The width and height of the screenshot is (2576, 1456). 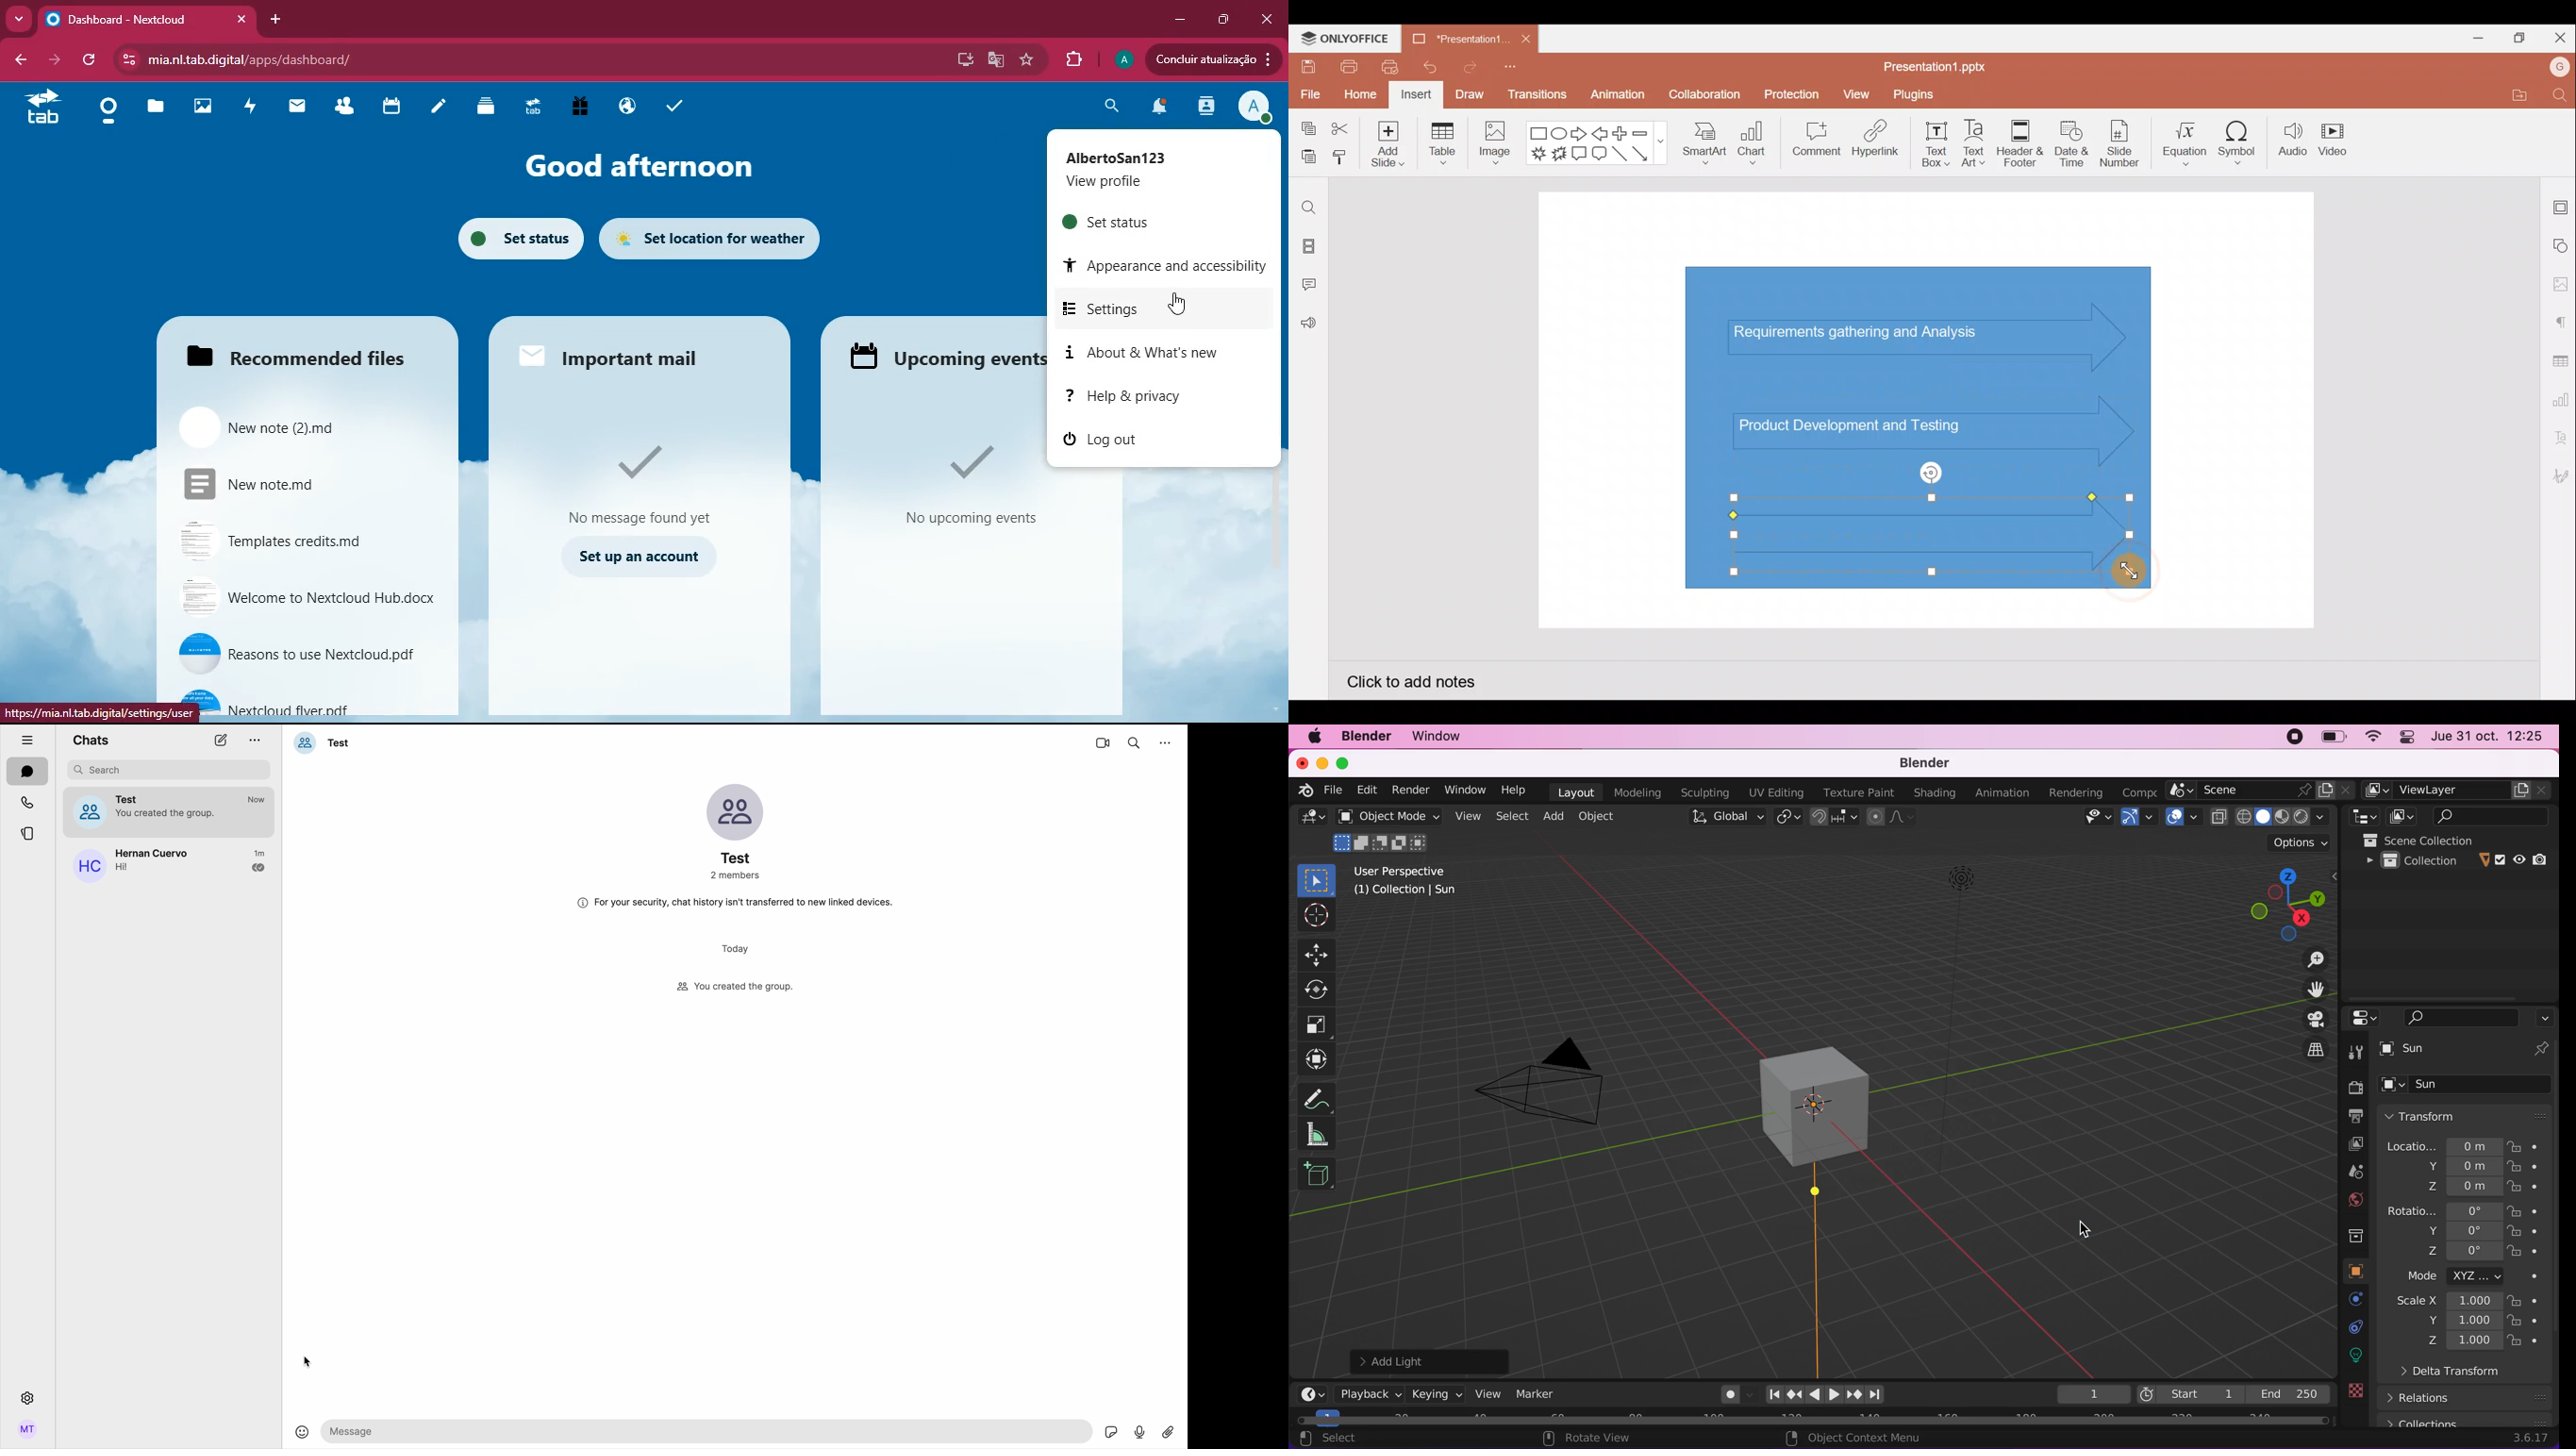 What do you see at coordinates (946, 358) in the screenshot?
I see `upcoming events` at bounding box center [946, 358].